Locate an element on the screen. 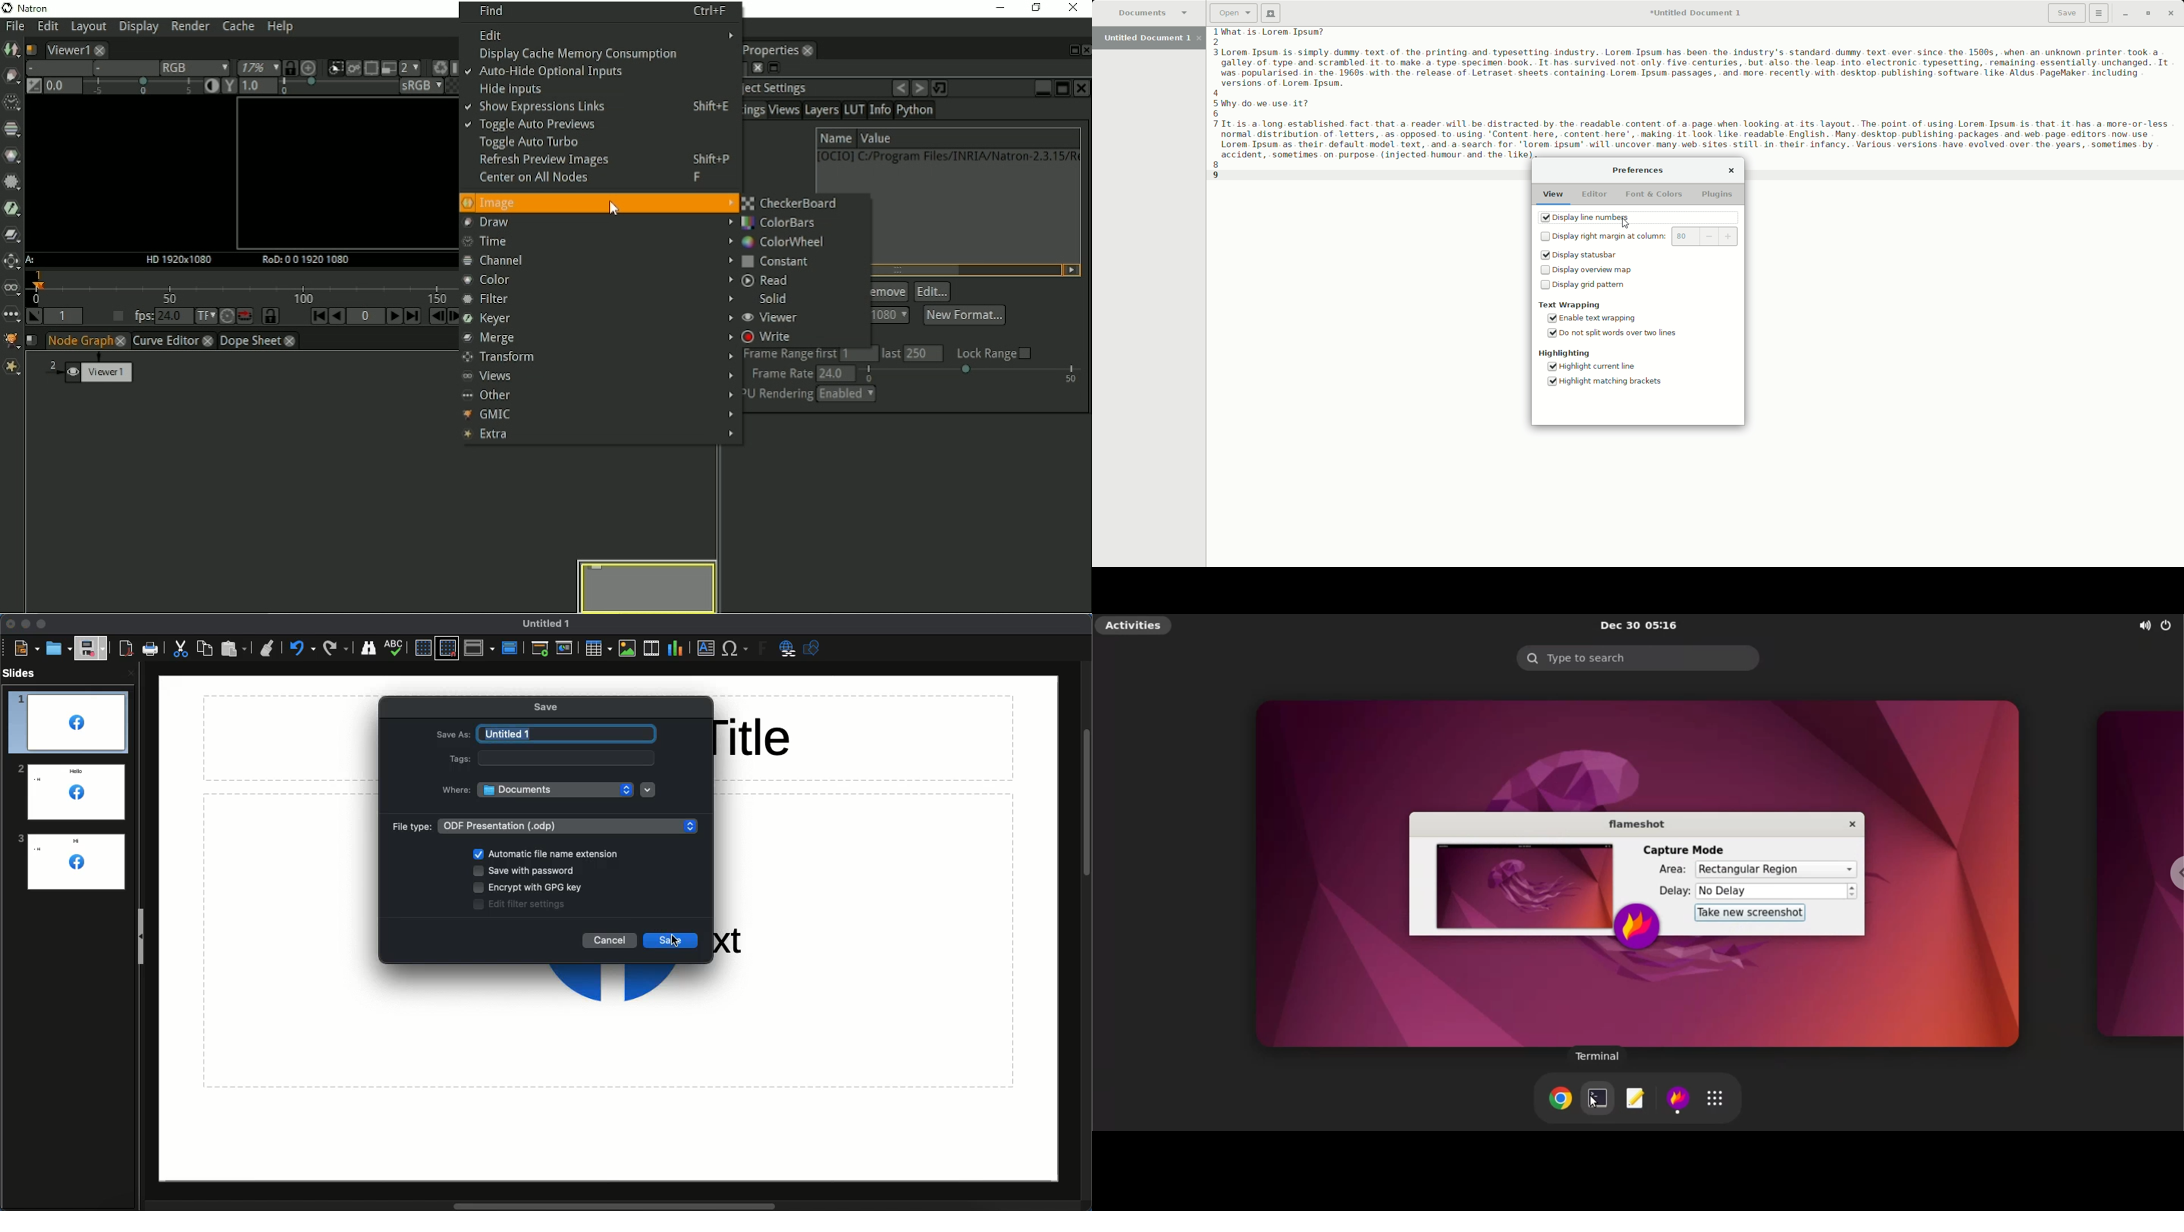 The image size is (2184, 1232). Save is located at coordinates (2061, 13).